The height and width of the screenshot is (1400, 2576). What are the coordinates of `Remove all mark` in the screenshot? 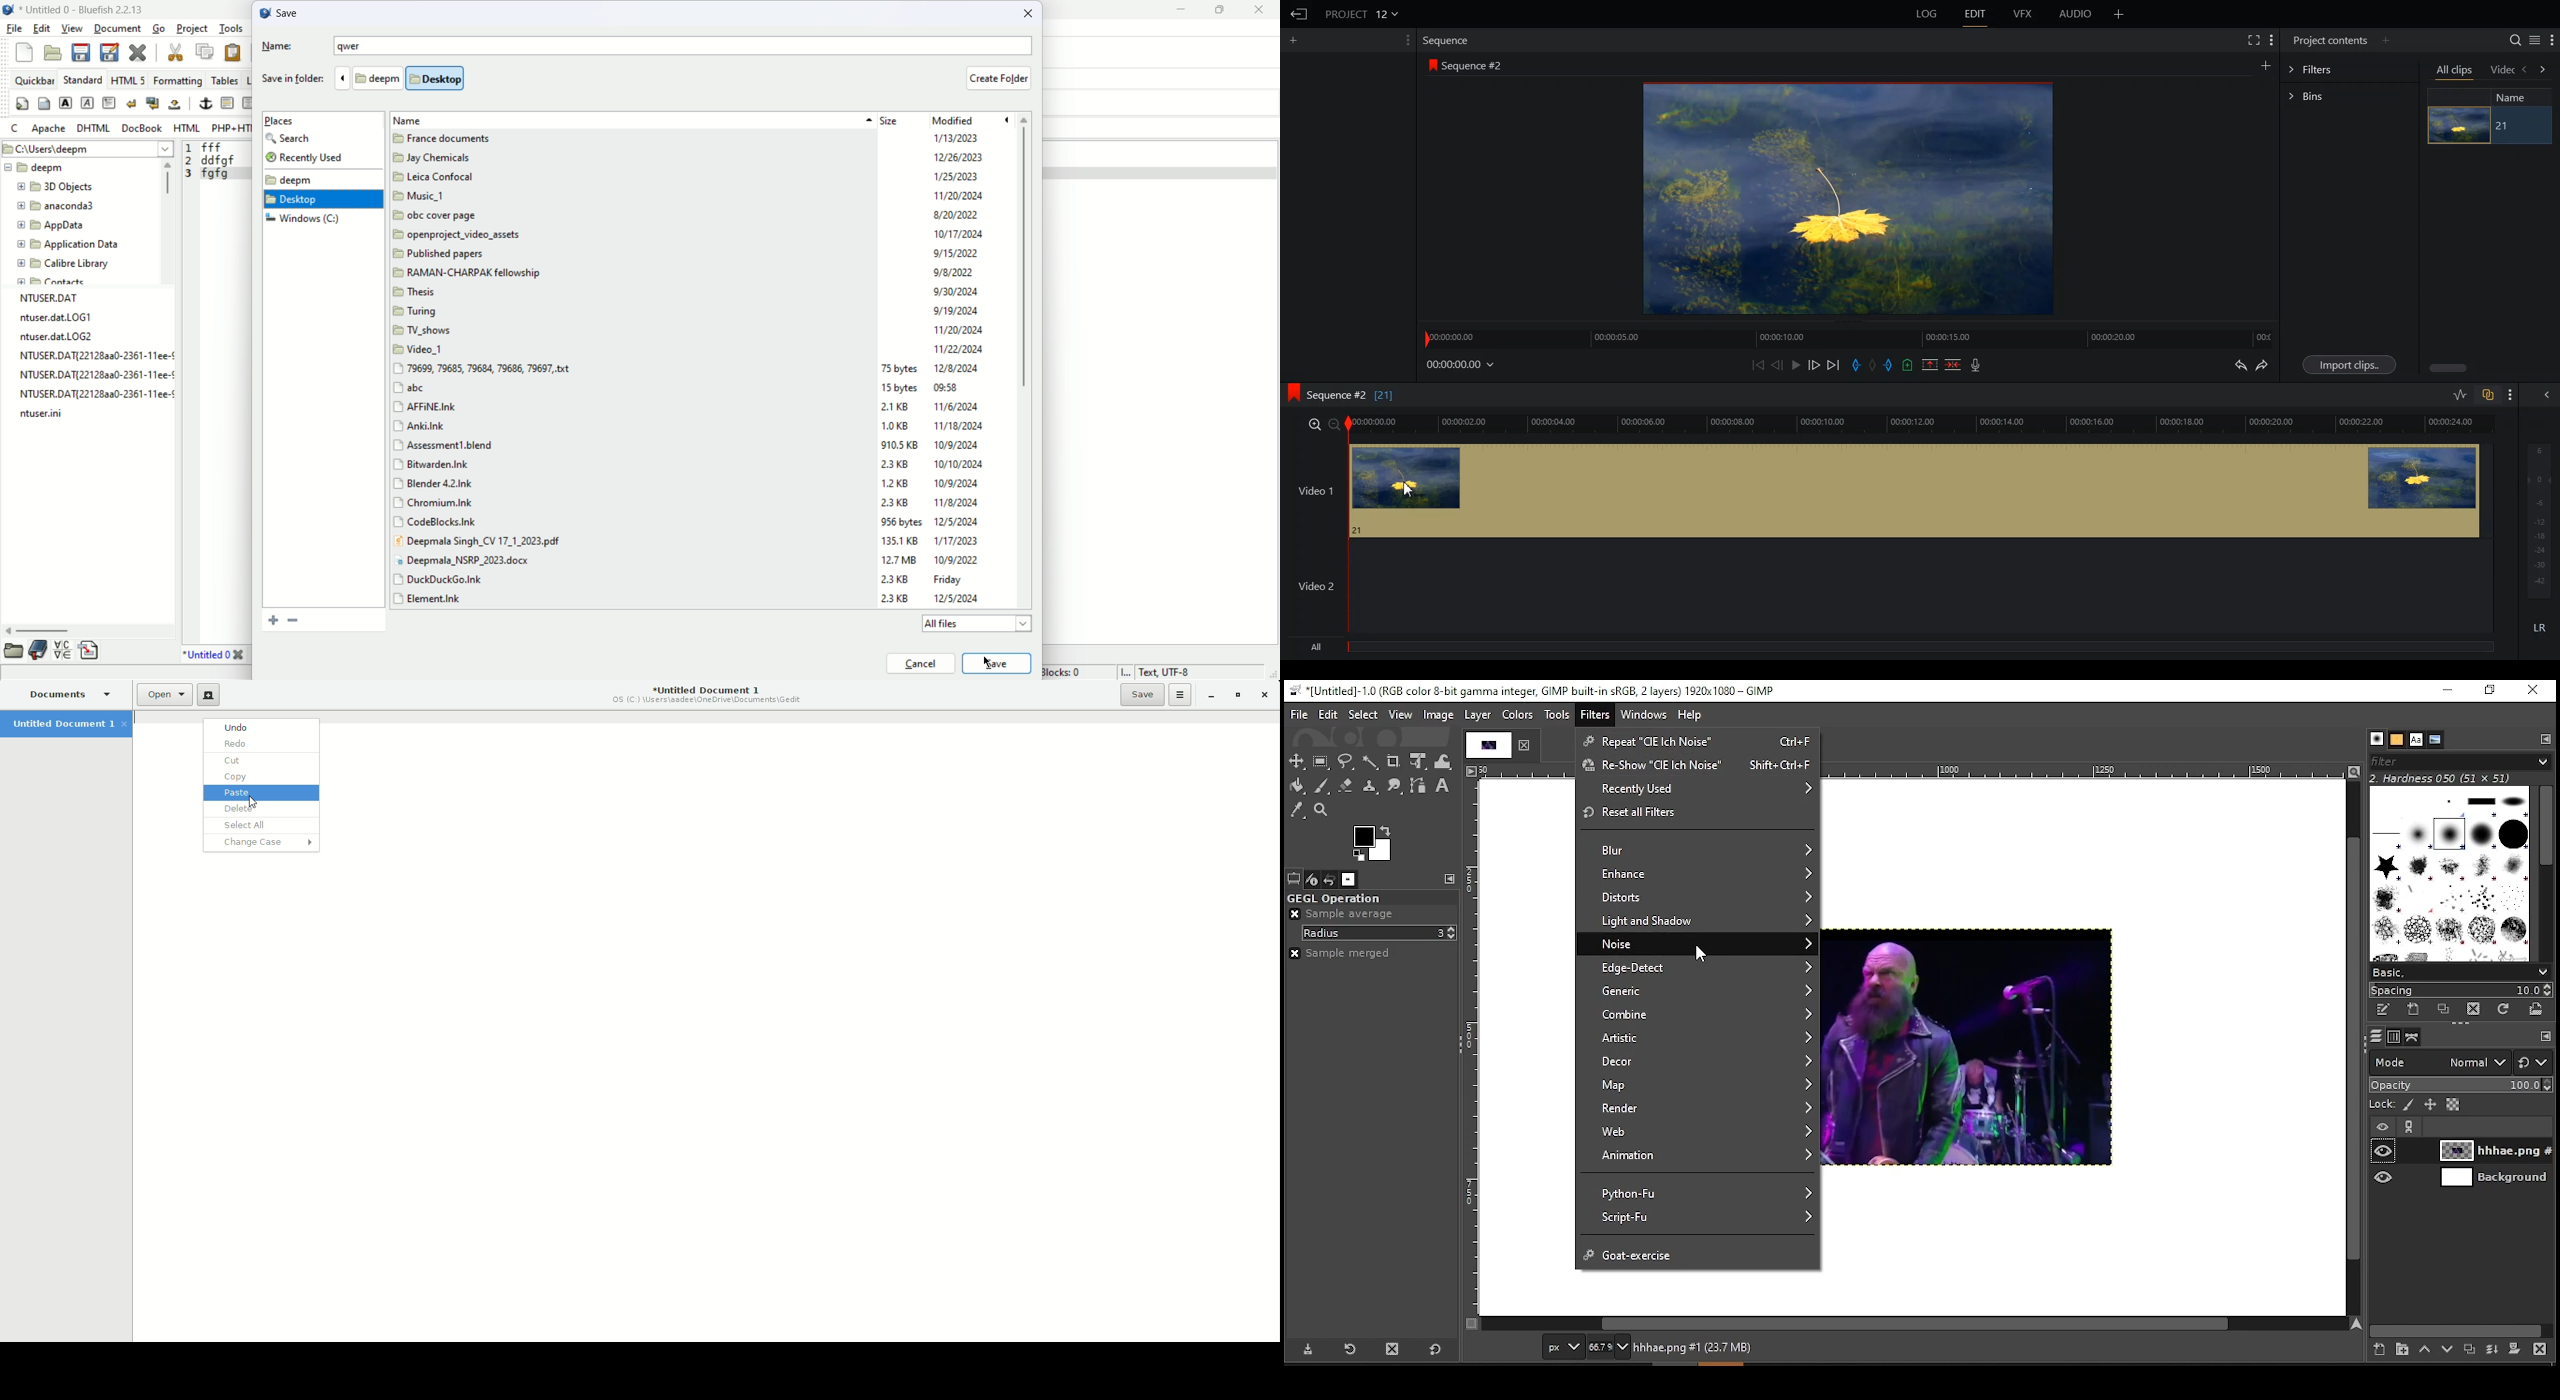 It's located at (1874, 365).